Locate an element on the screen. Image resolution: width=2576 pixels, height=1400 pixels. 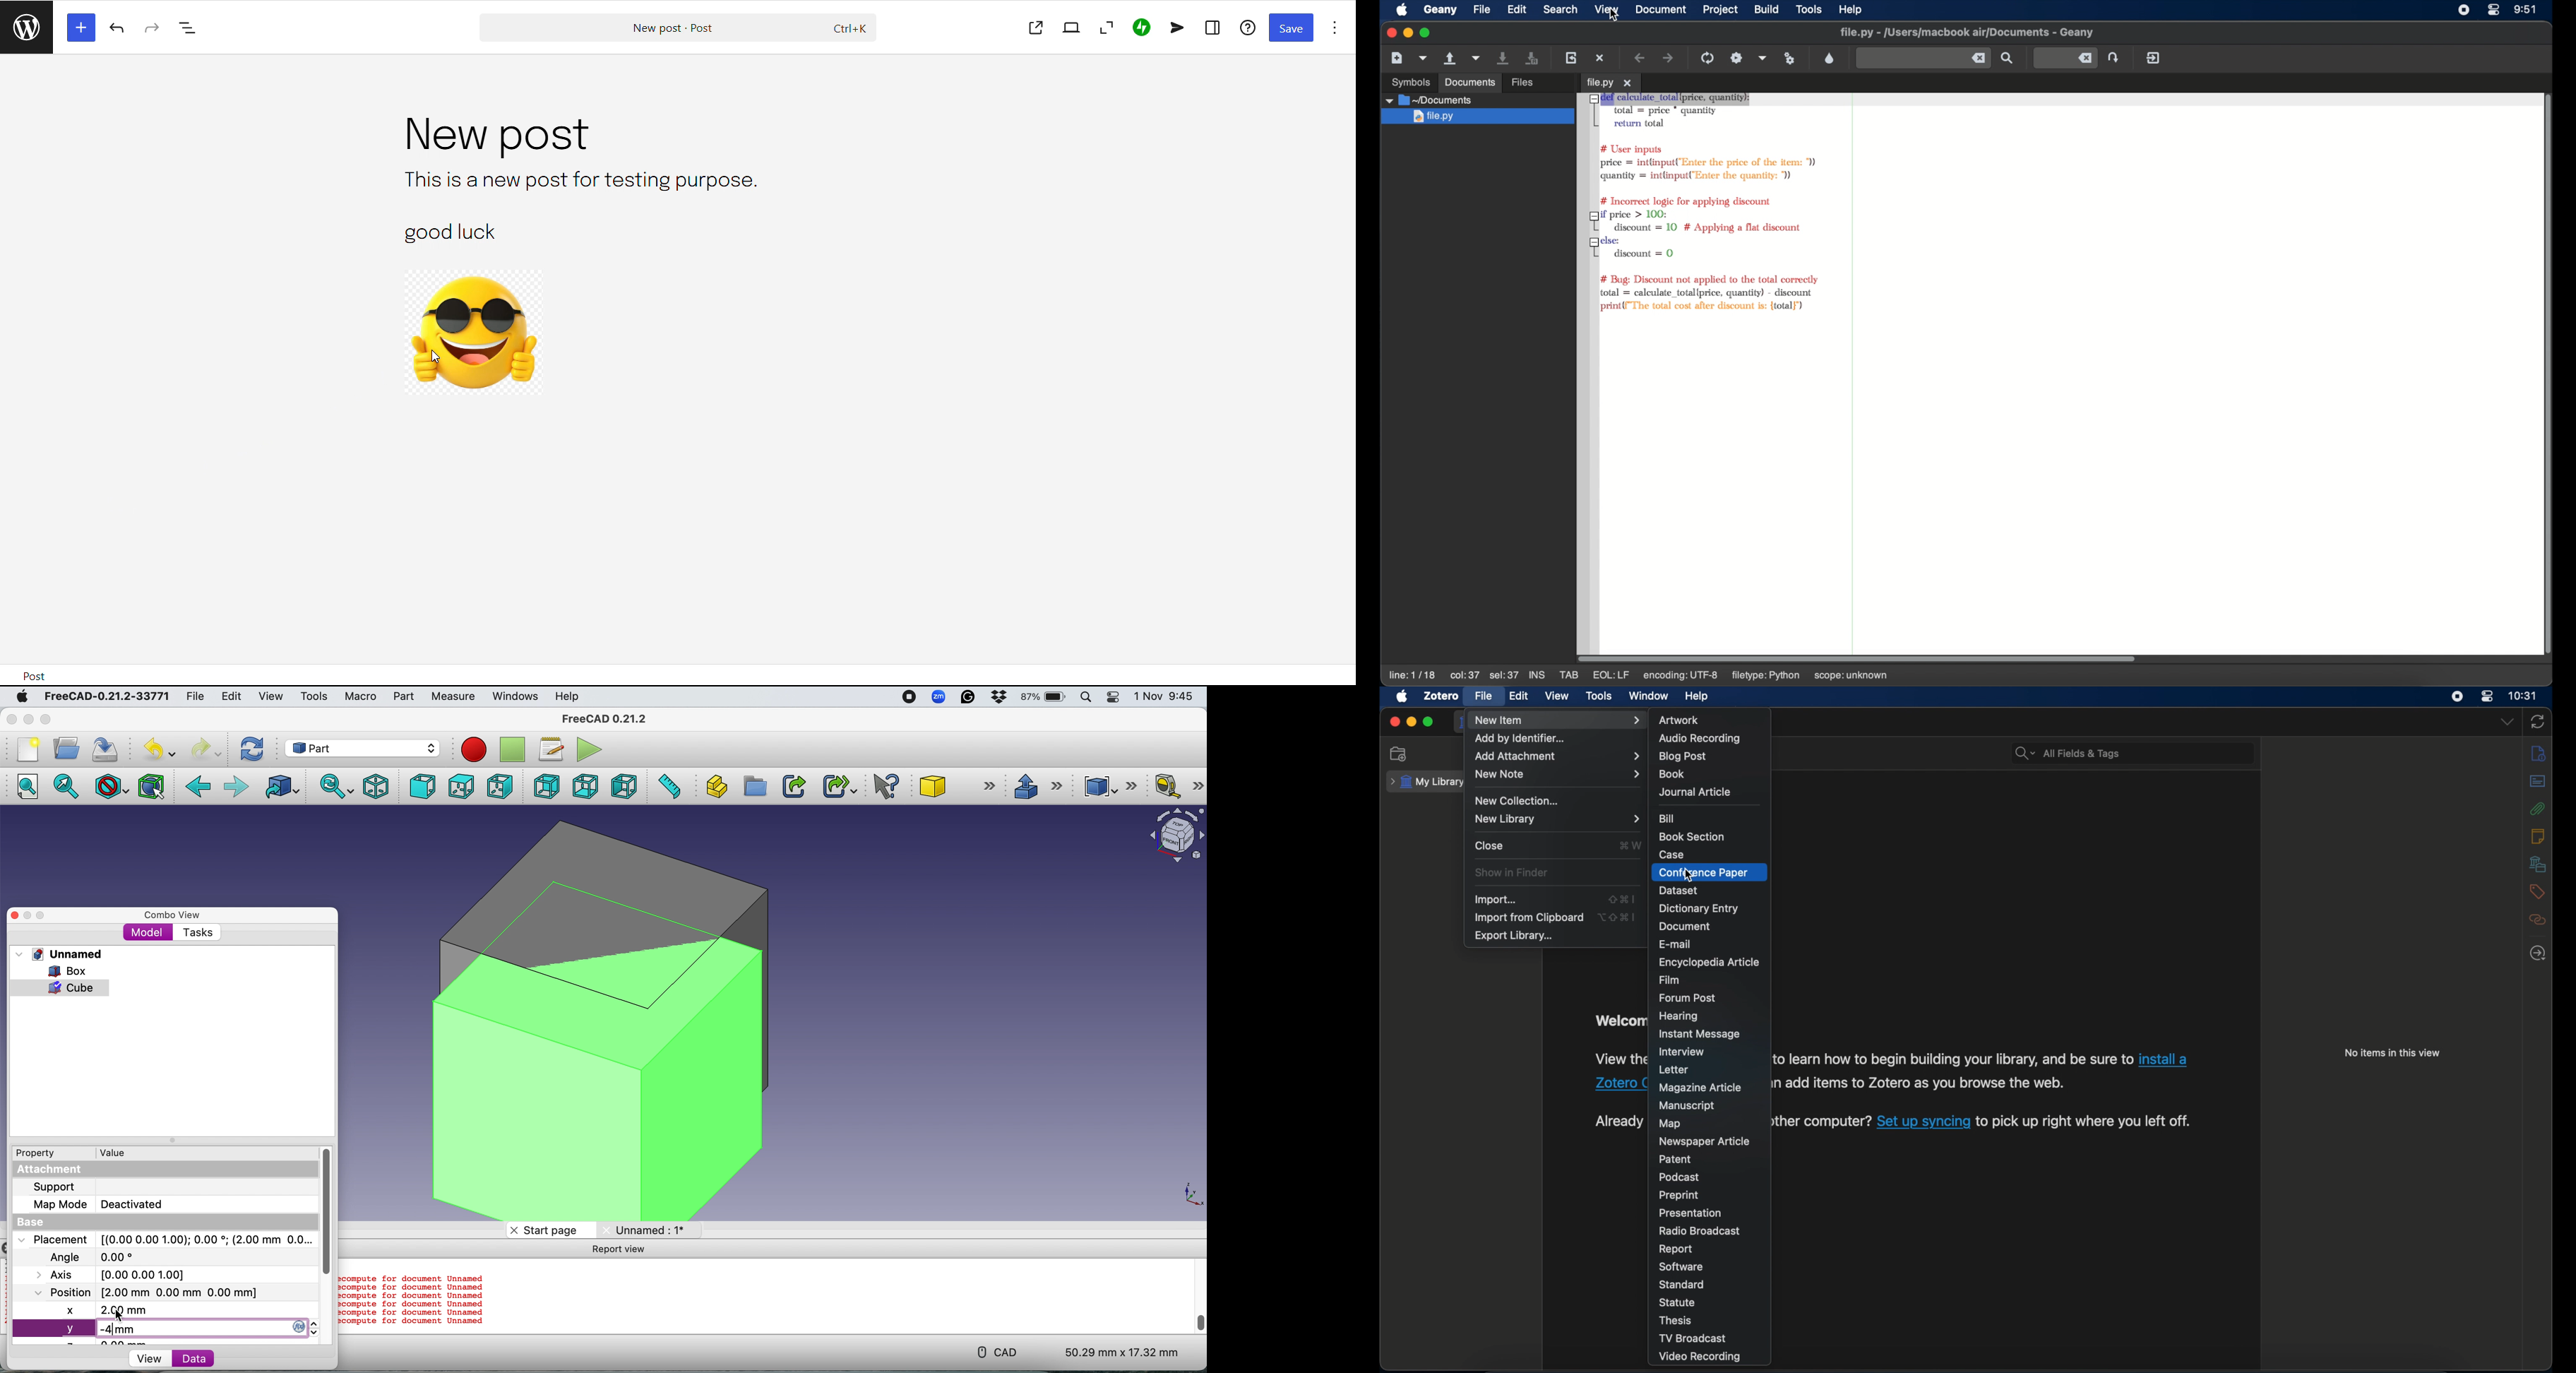
text is located at coordinates (1818, 1121).